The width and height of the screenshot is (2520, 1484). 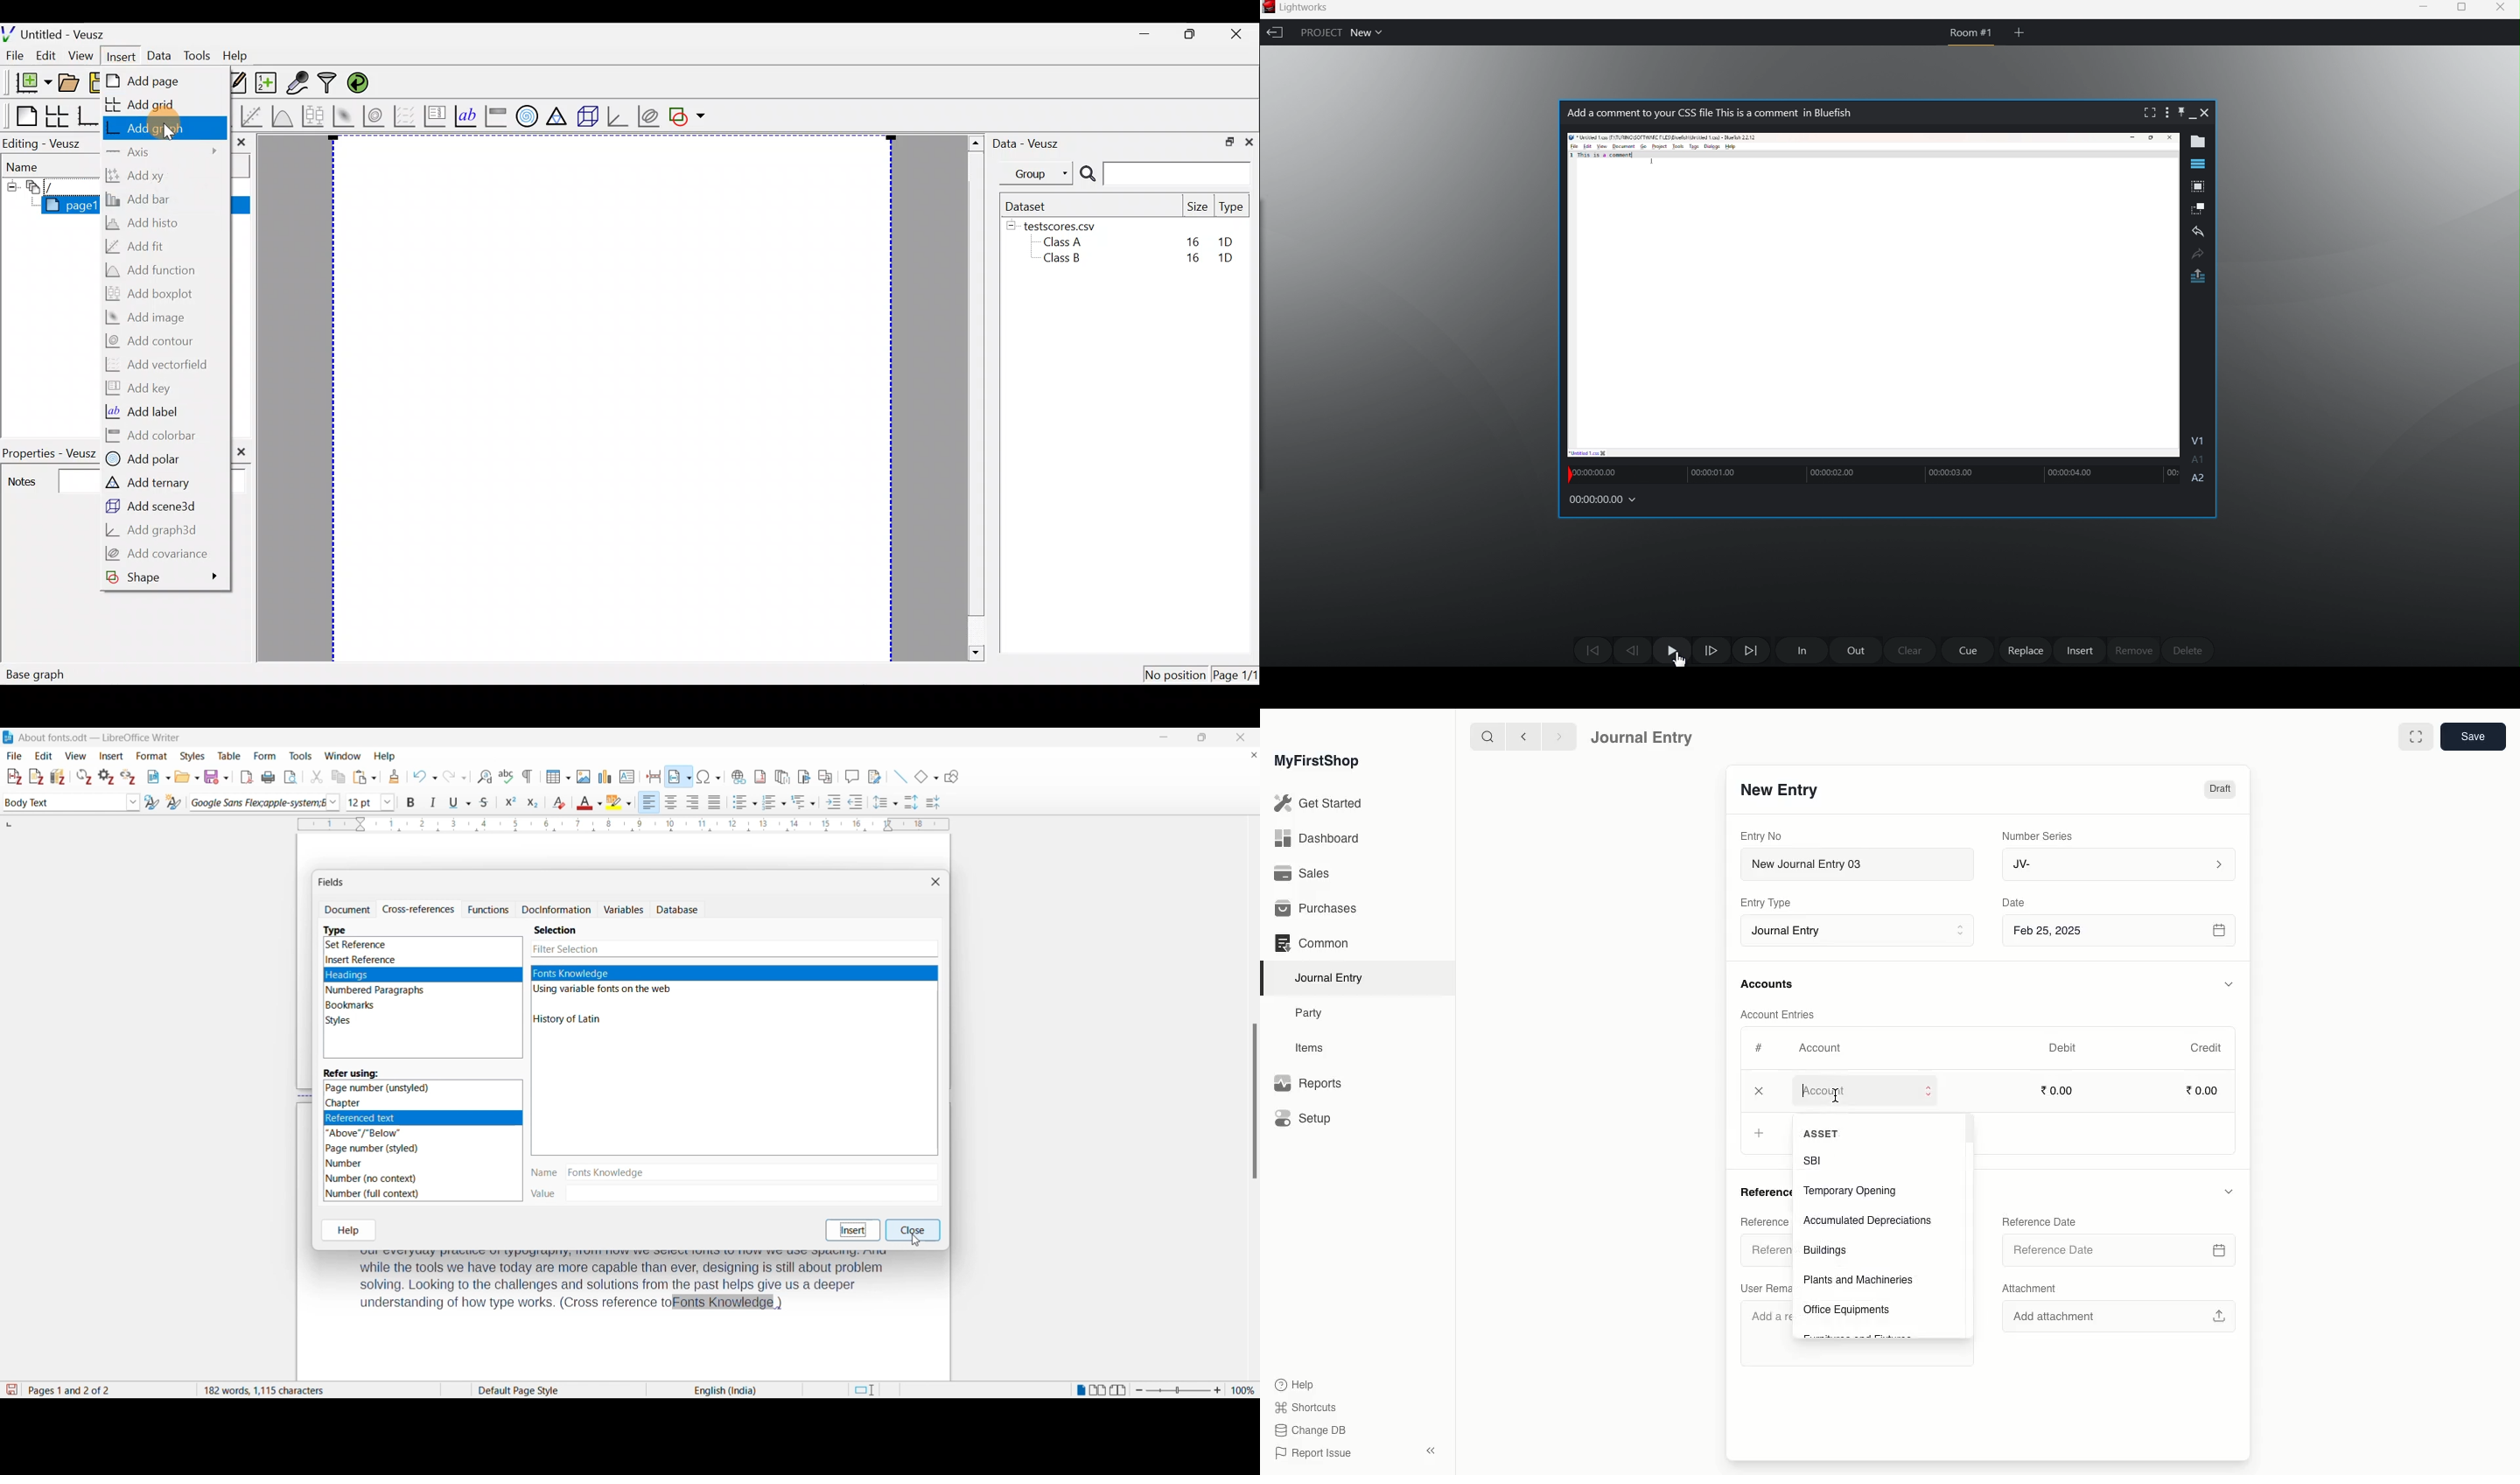 What do you see at coordinates (933, 802) in the screenshot?
I see `Decrease paragraph spacing` at bounding box center [933, 802].